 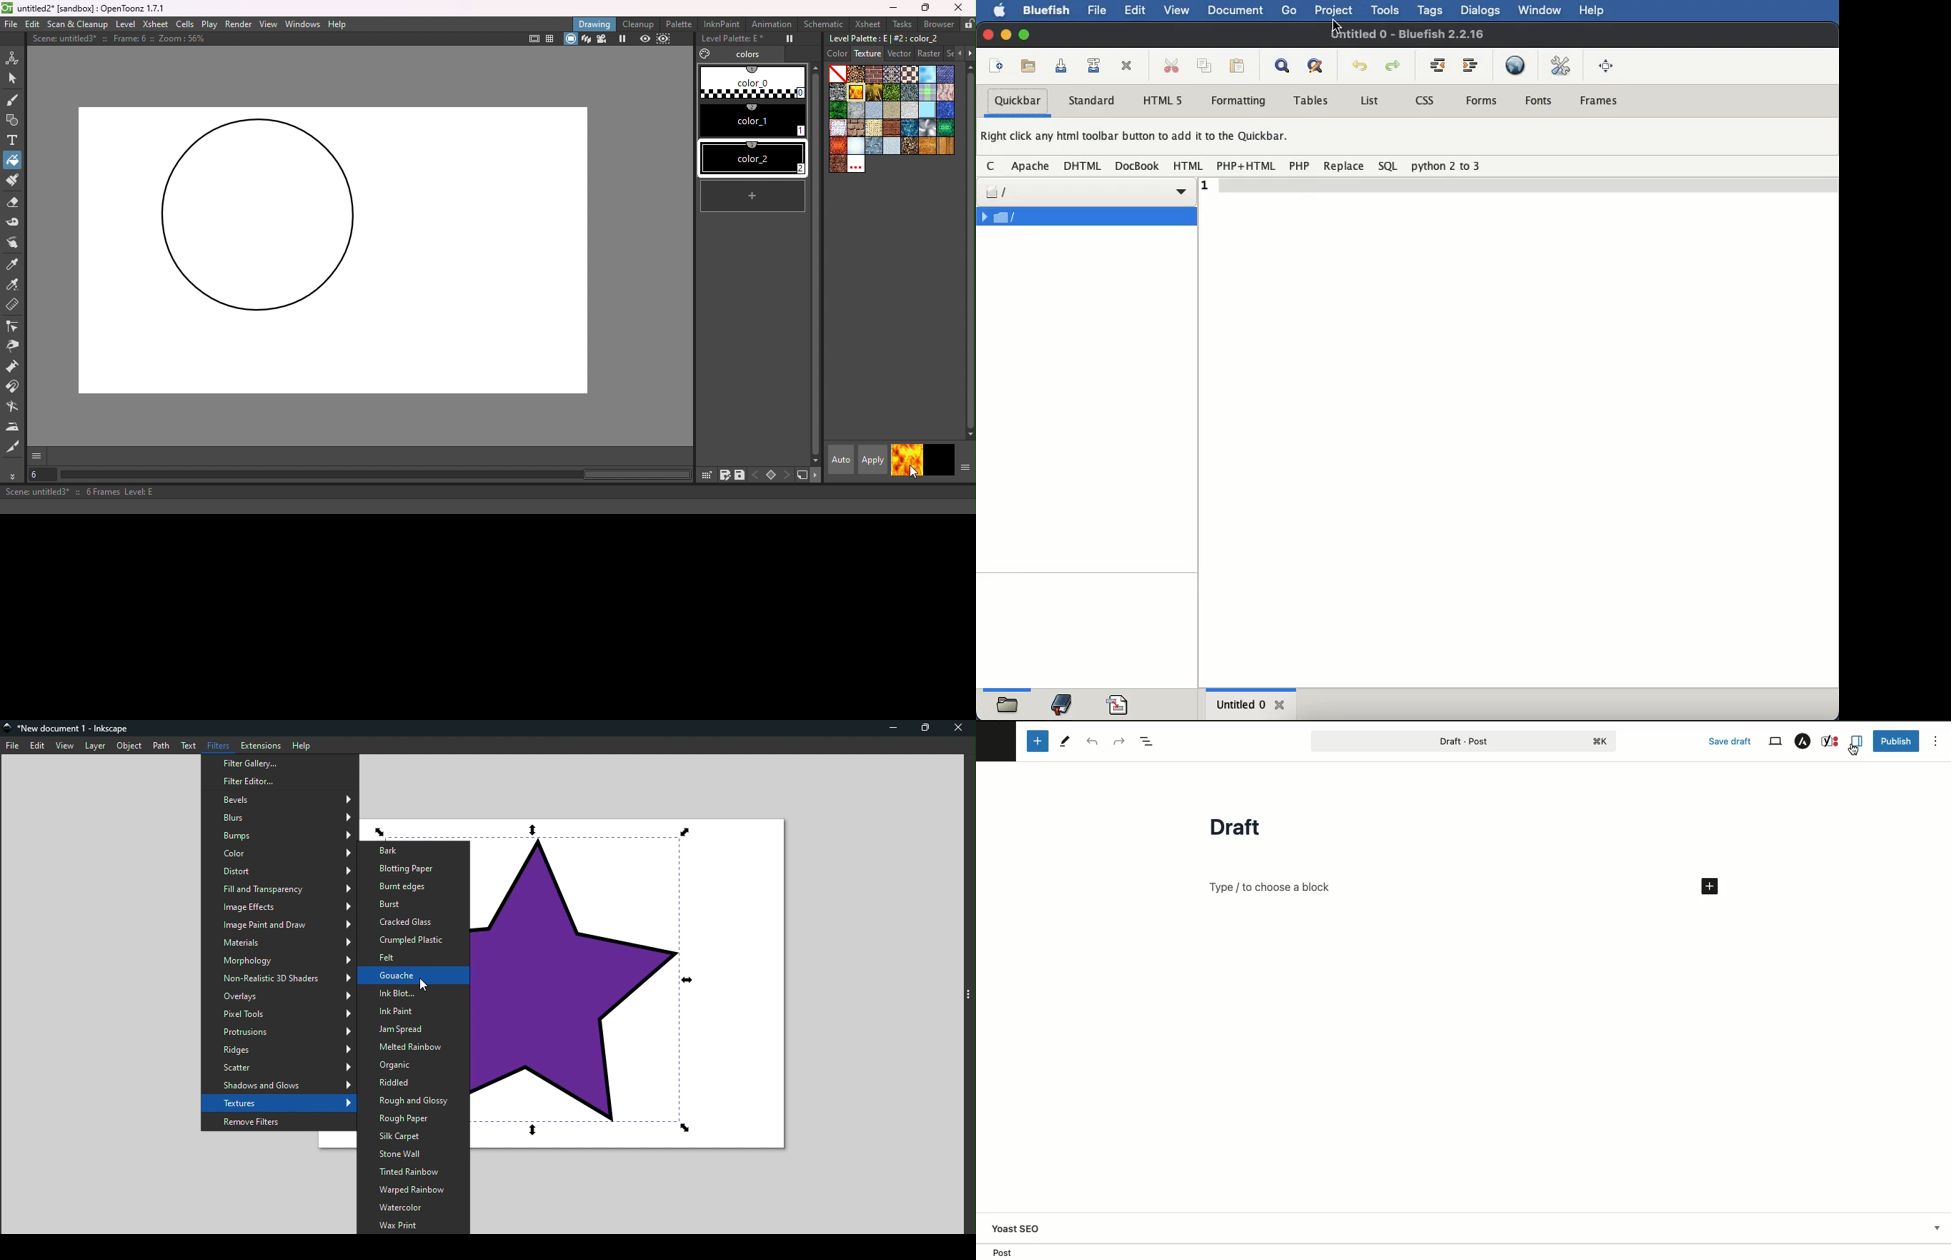 What do you see at coordinates (1712, 886) in the screenshot?
I see `add` at bounding box center [1712, 886].